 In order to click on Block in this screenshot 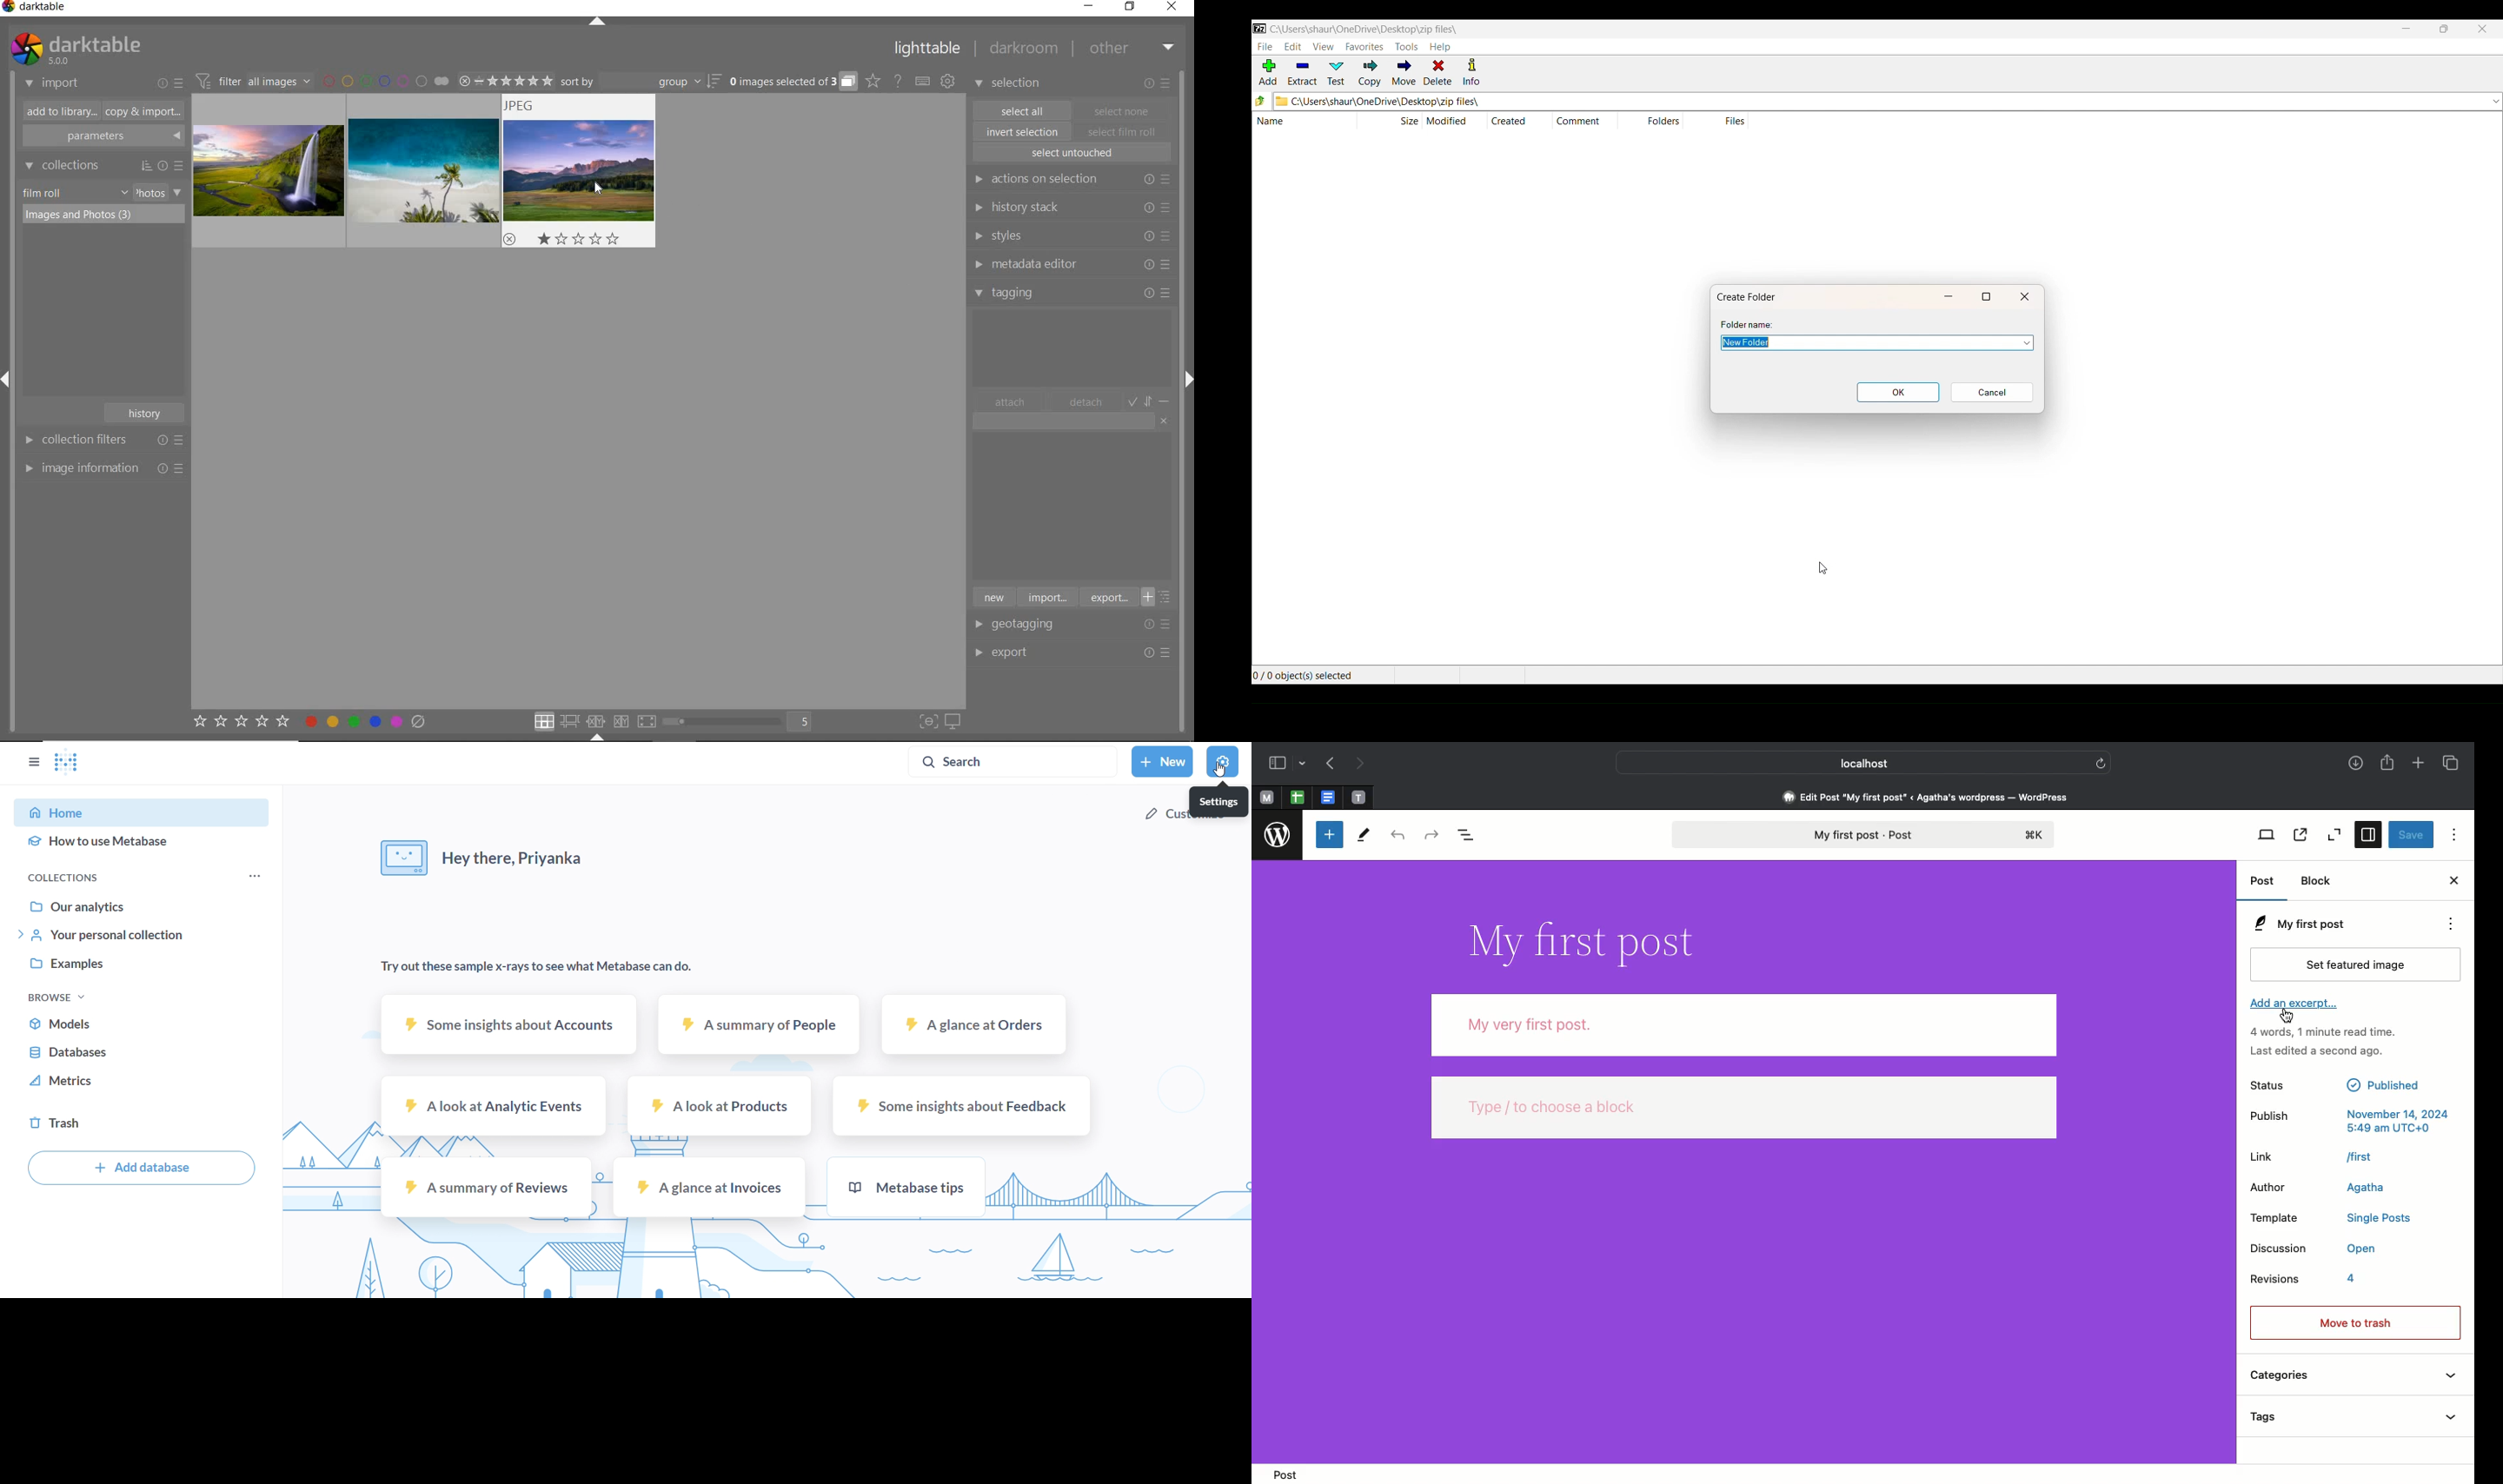, I will do `click(2321, 881)`.